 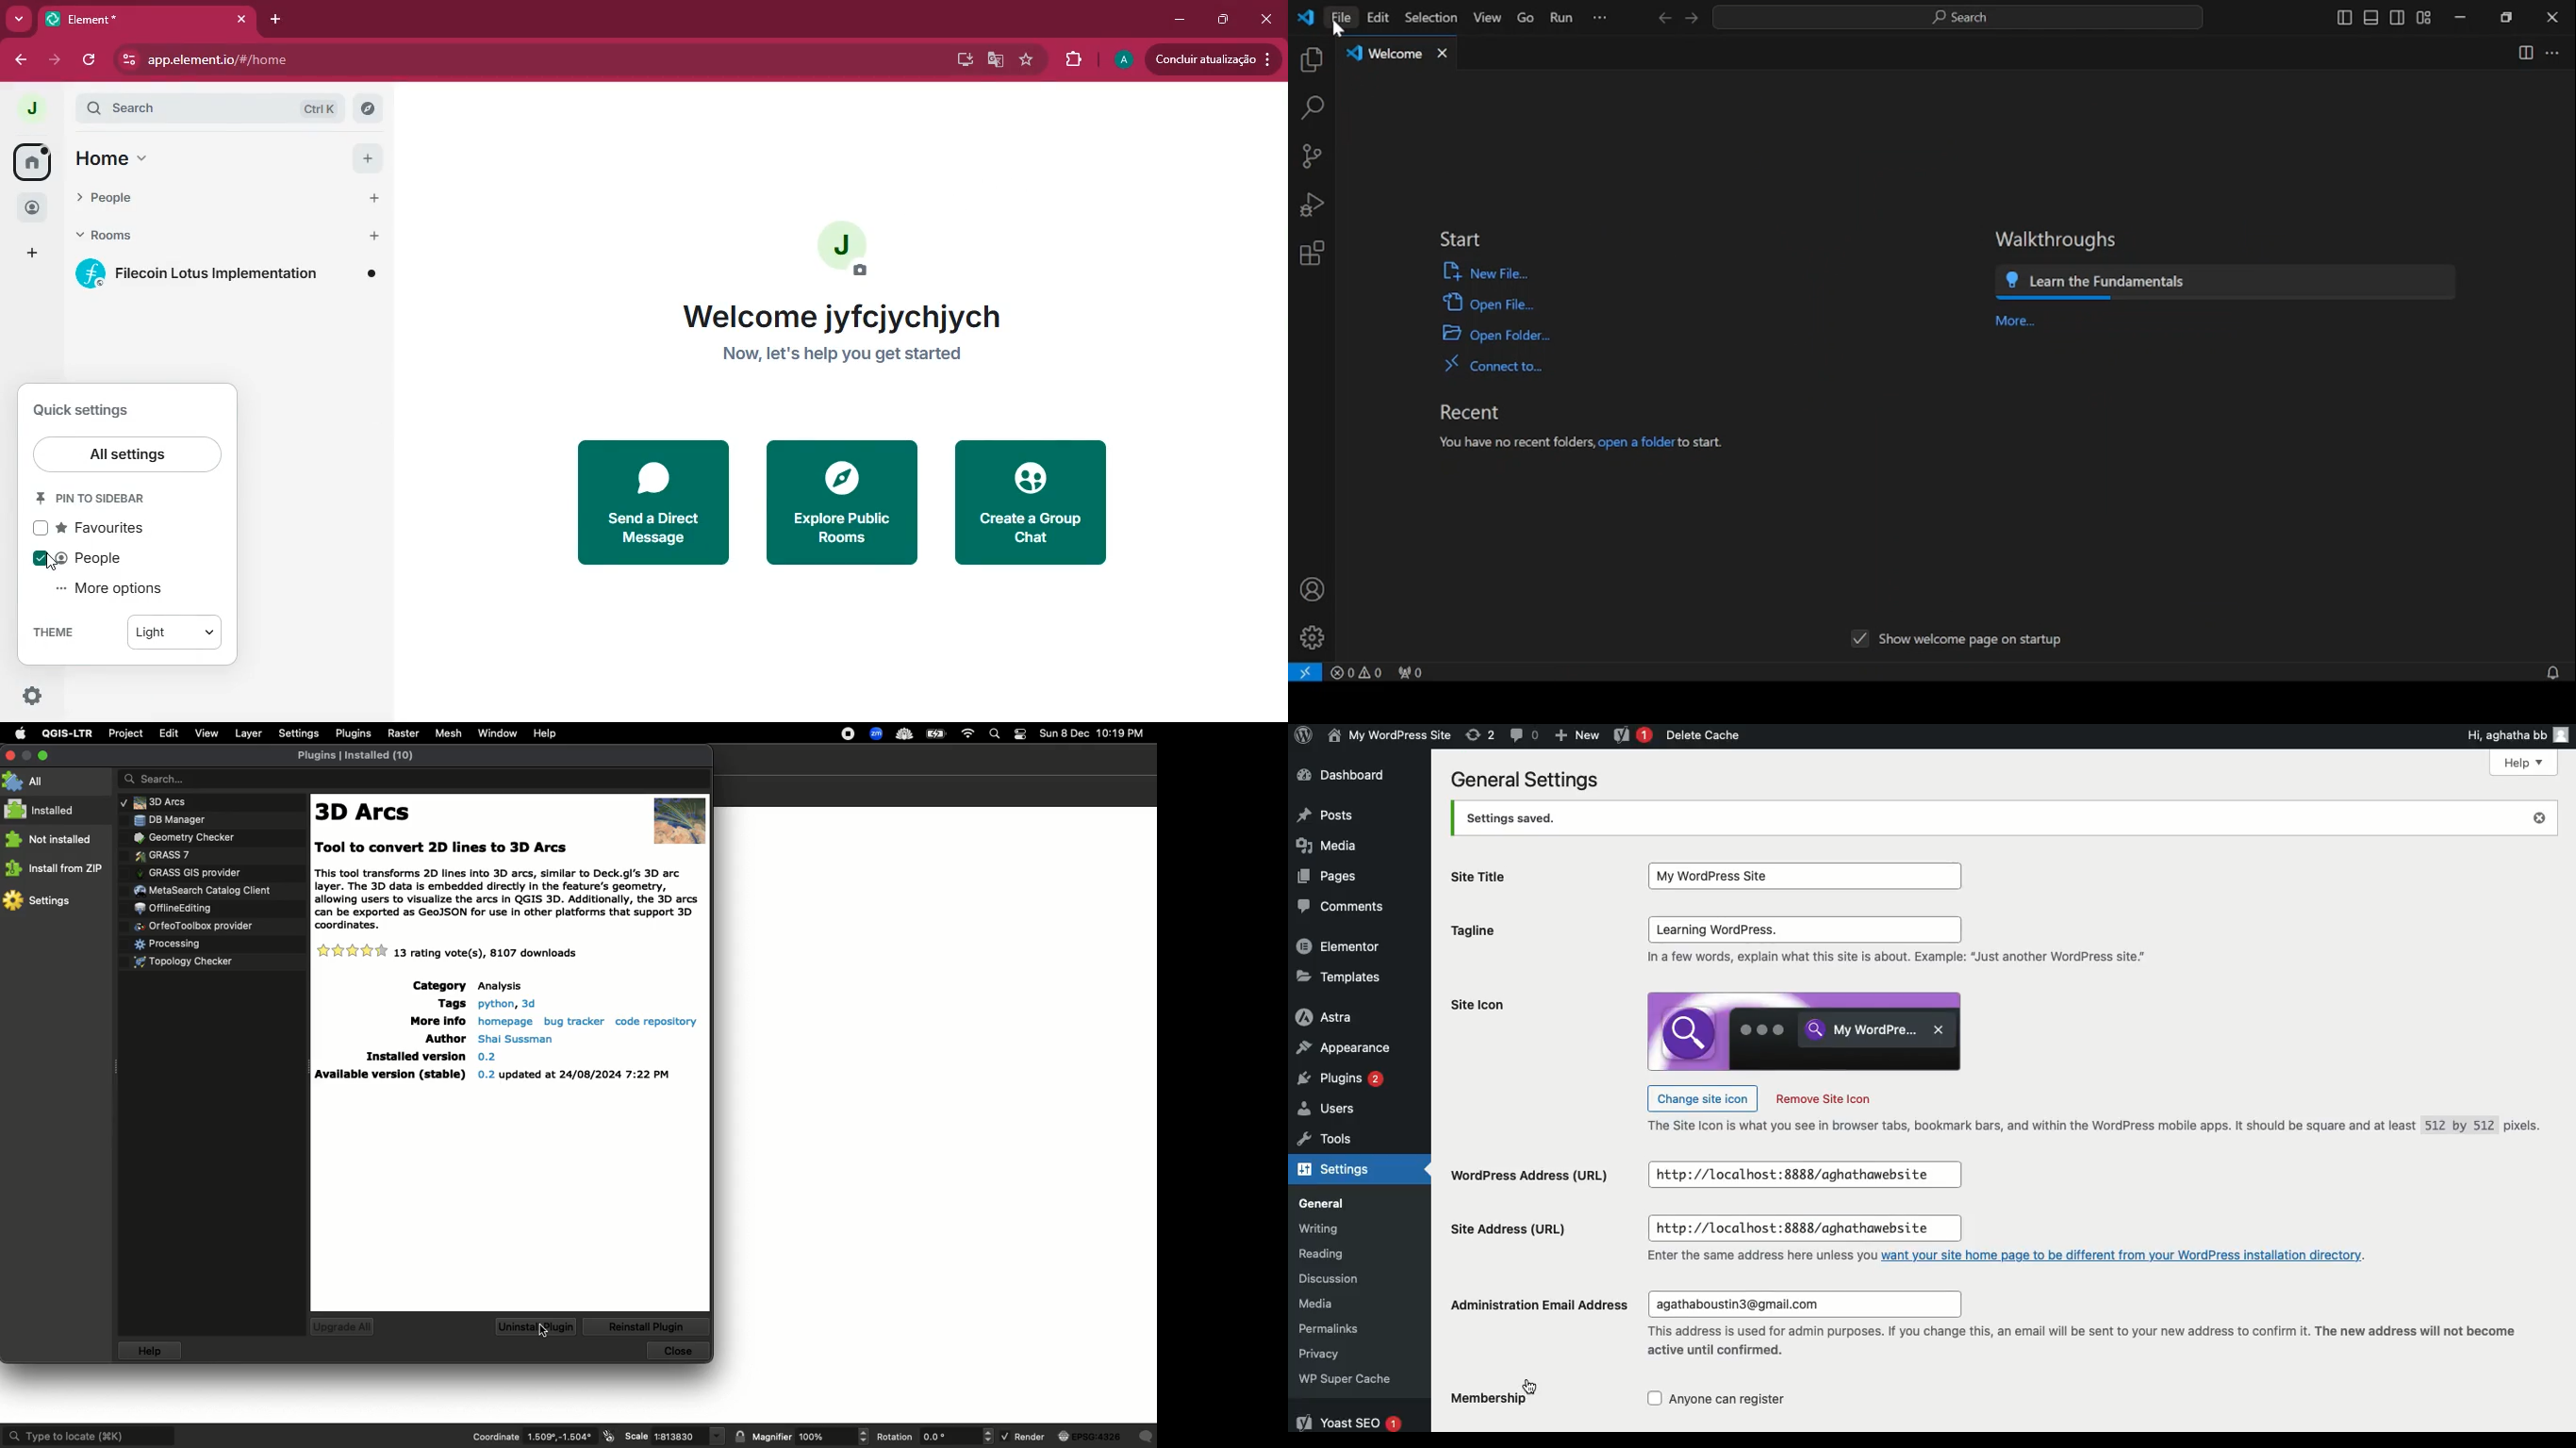 I want to click on Tools, so click(x=1335, y=1141).